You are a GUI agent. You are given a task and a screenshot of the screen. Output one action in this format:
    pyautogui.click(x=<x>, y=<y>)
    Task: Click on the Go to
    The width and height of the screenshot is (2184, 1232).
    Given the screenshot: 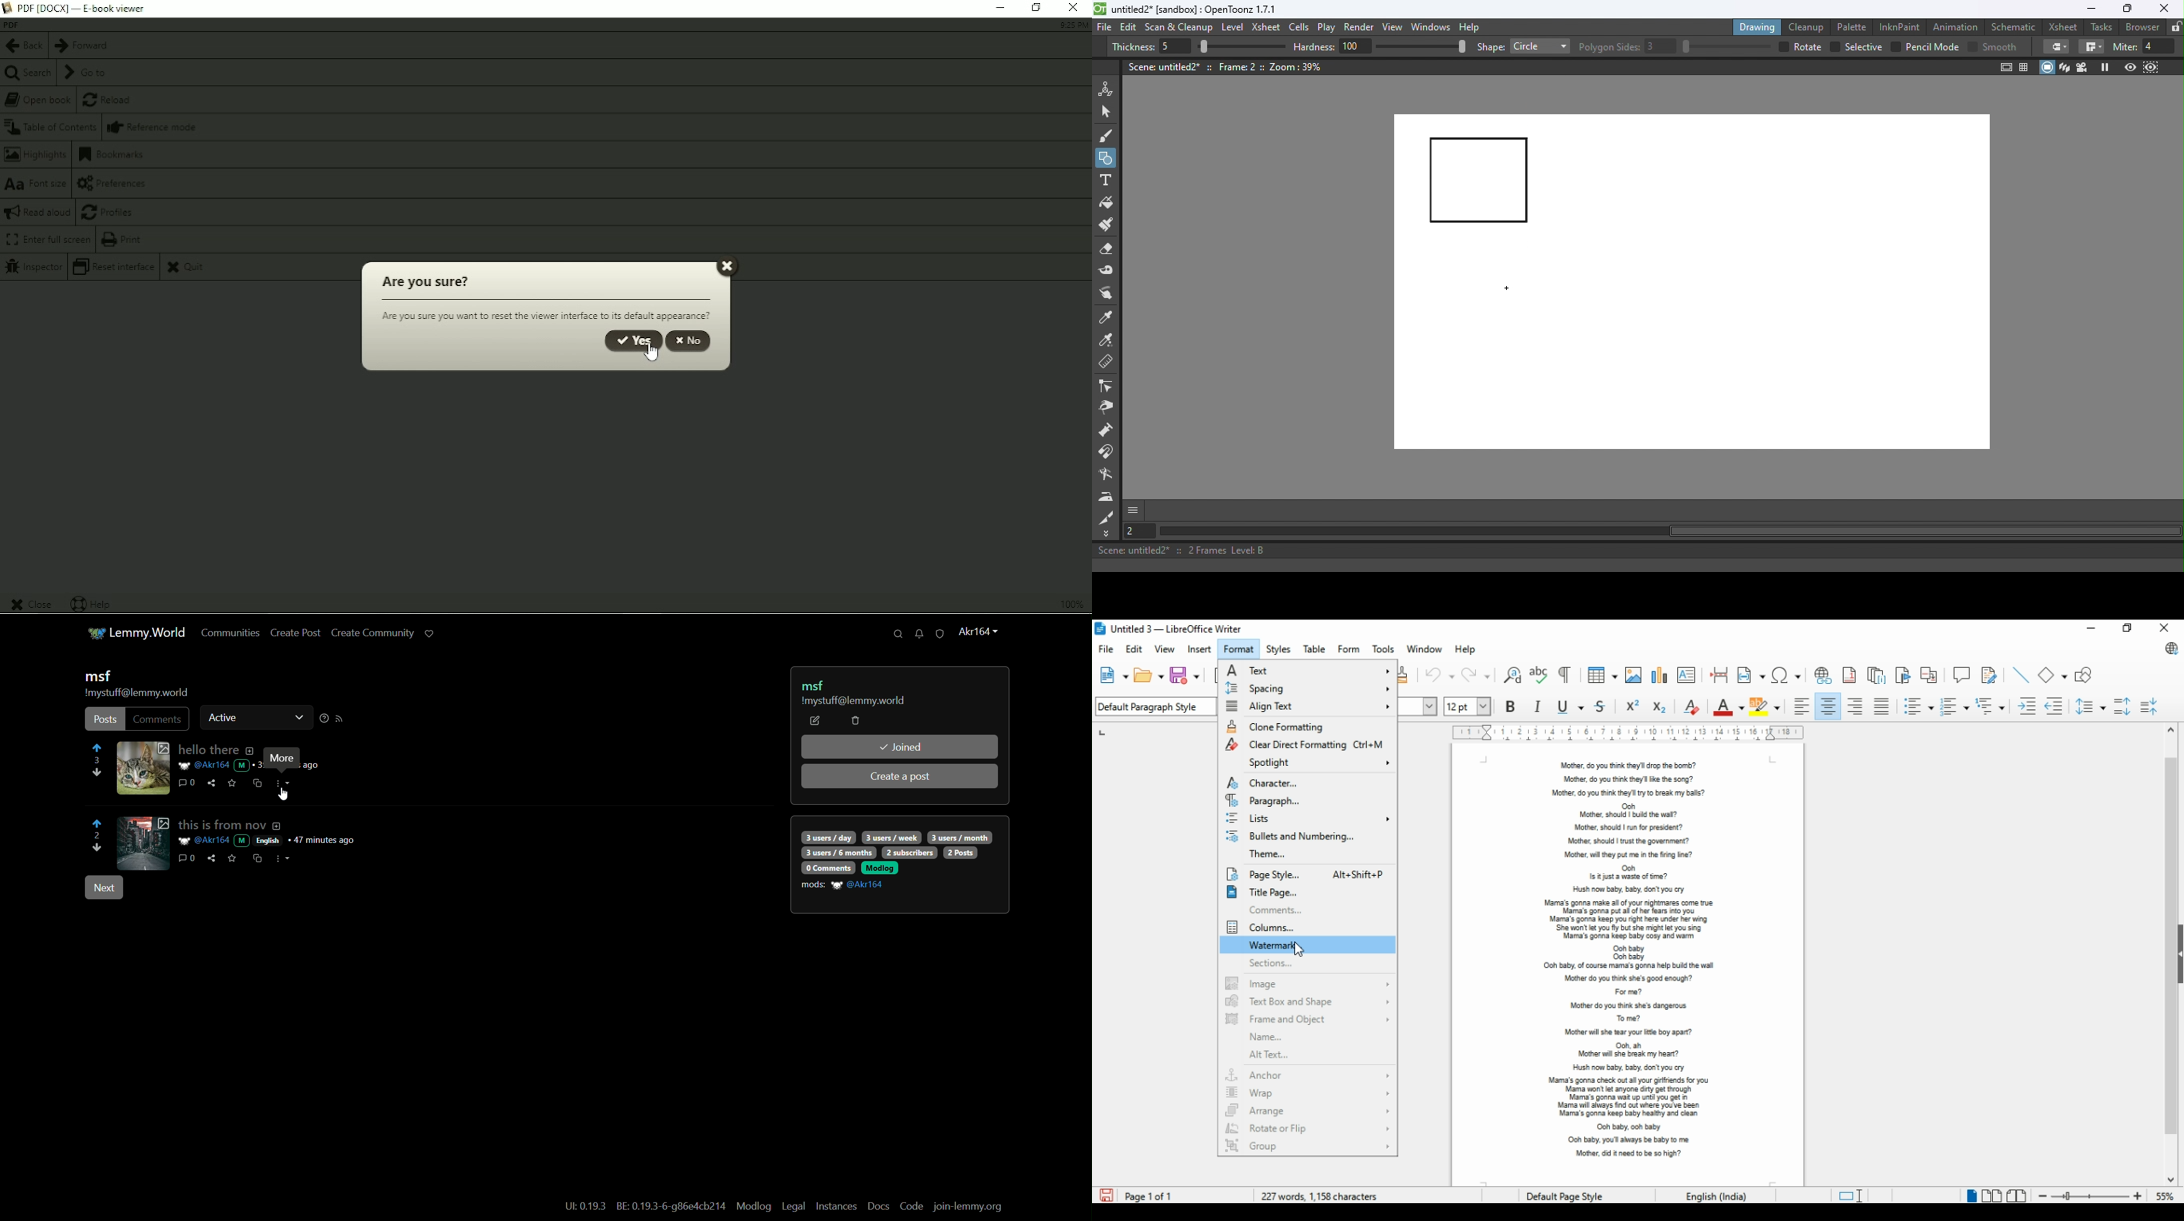 What is the action you would take?
    pyautogui.click(x=84, y=72)
    